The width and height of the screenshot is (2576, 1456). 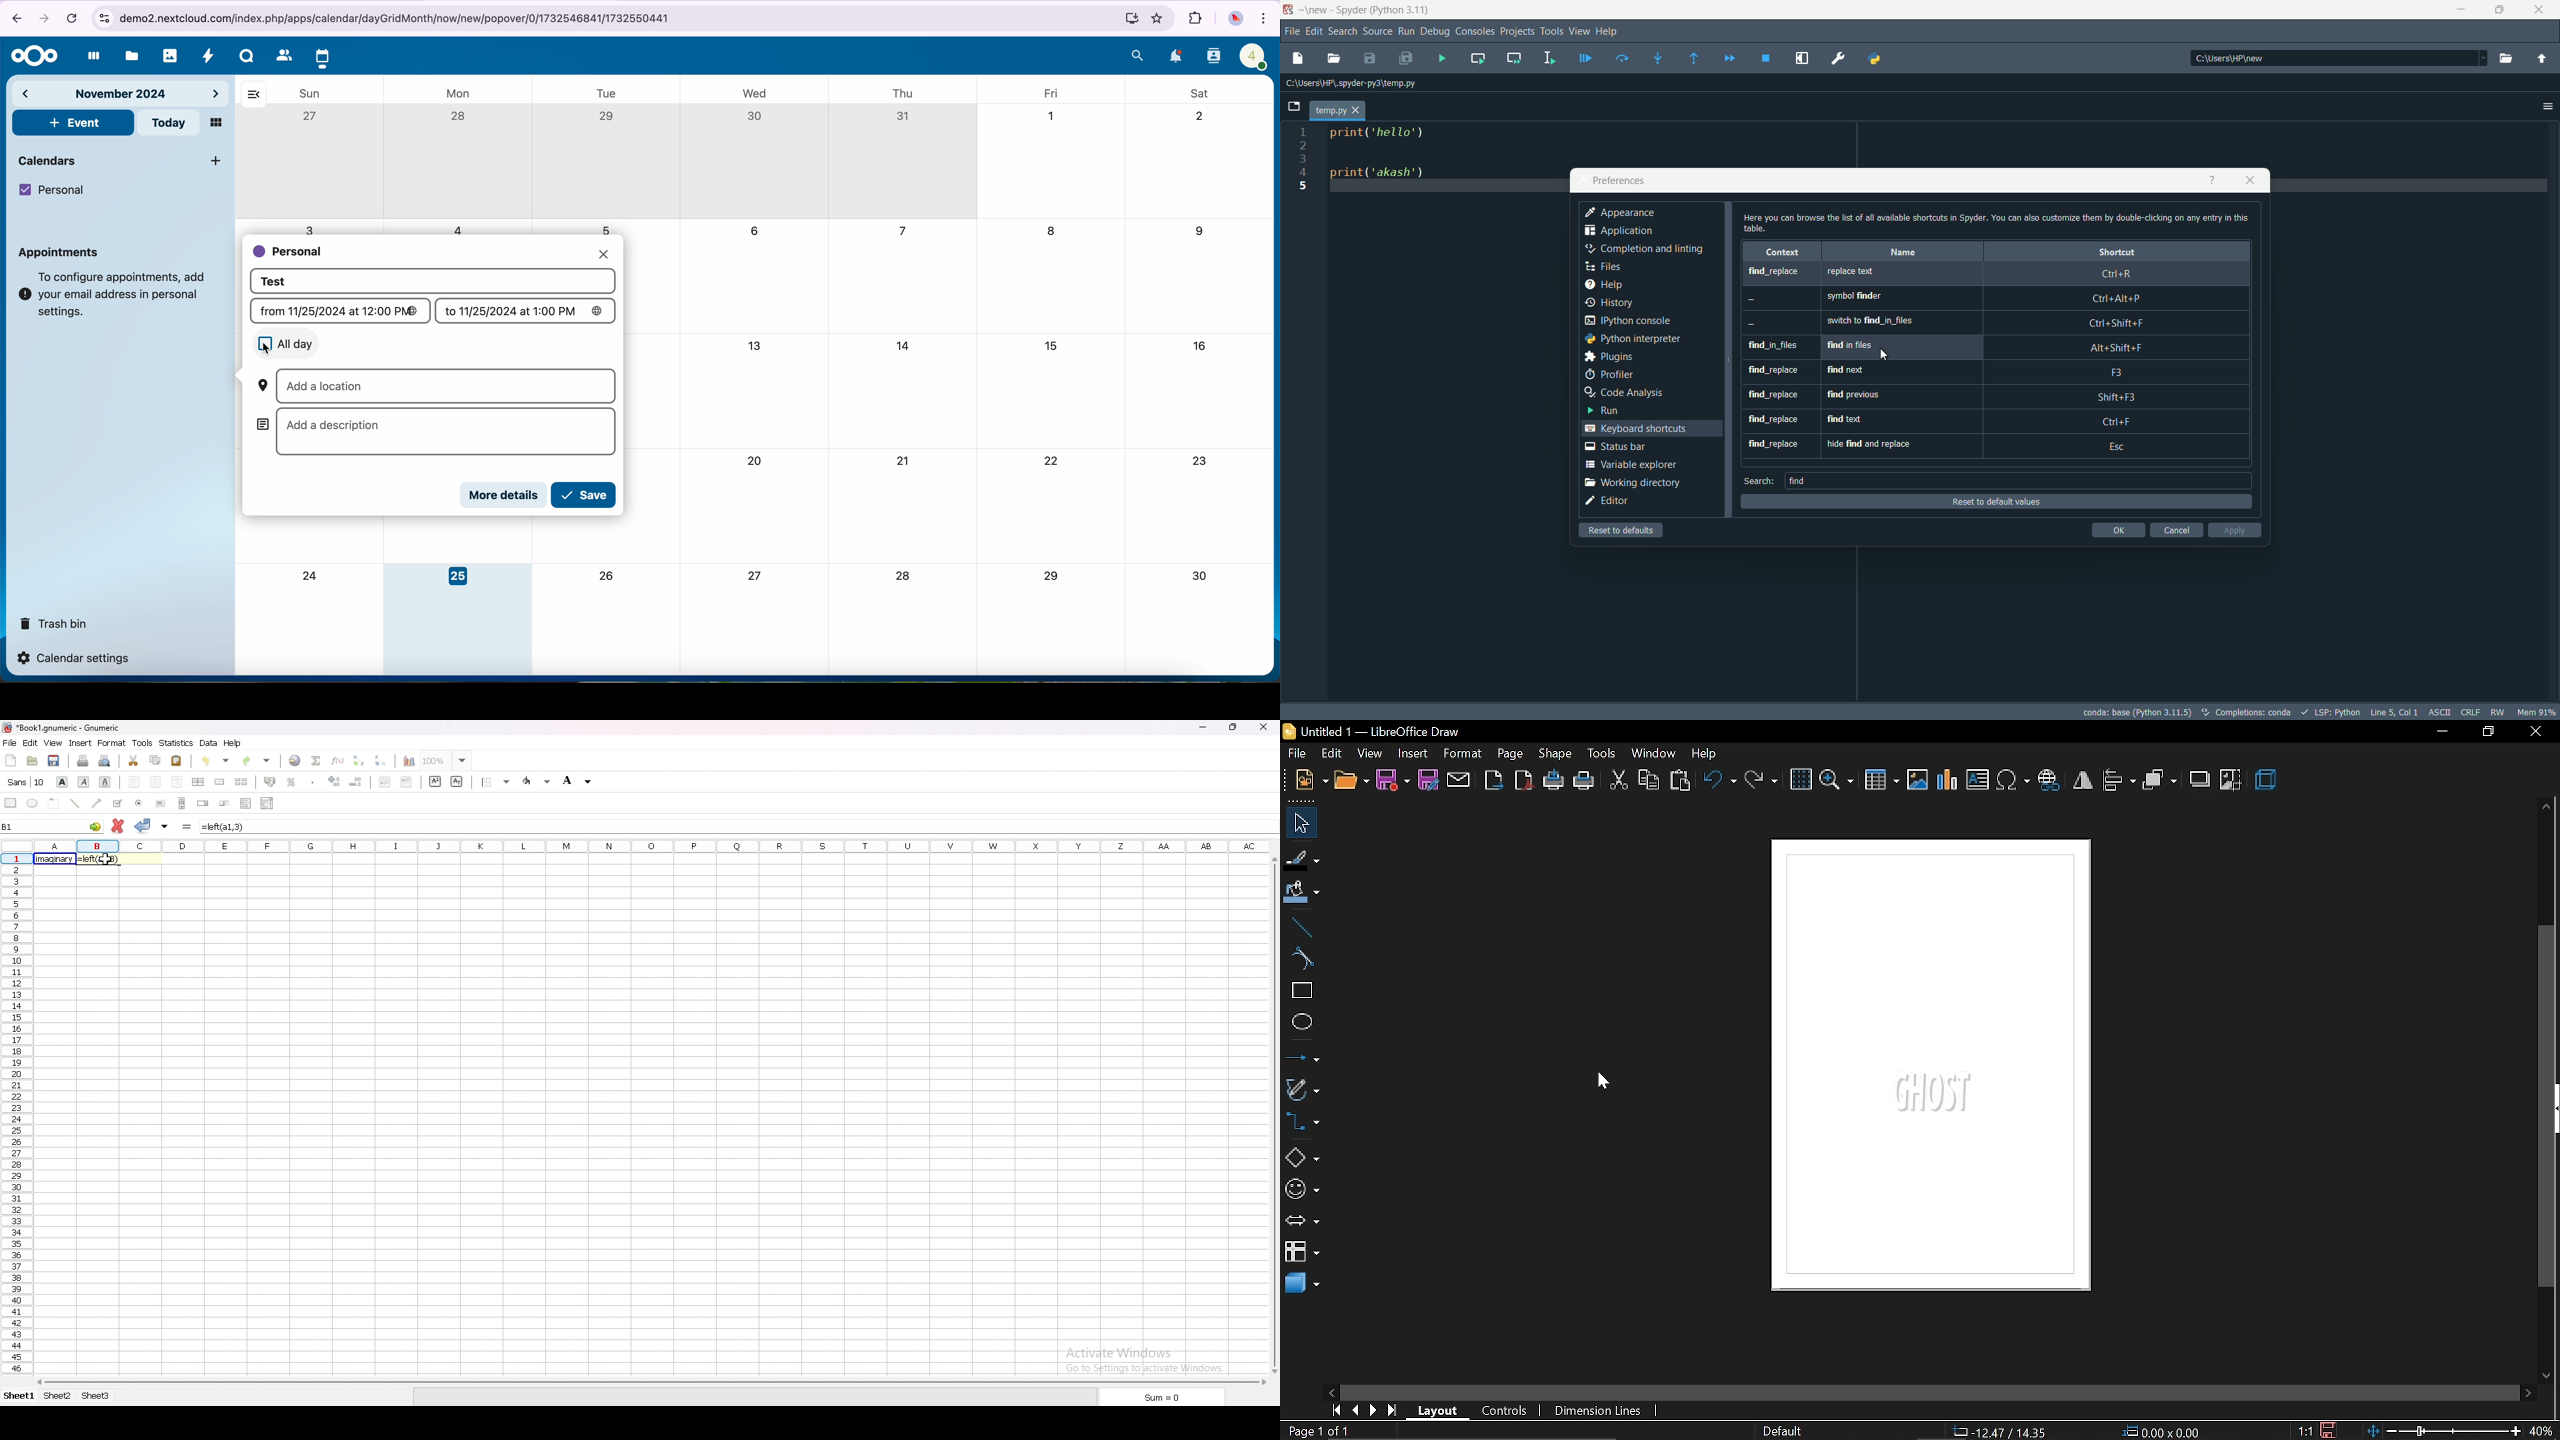 I want to click on temp.py tab, so click(x=1336, y=111).